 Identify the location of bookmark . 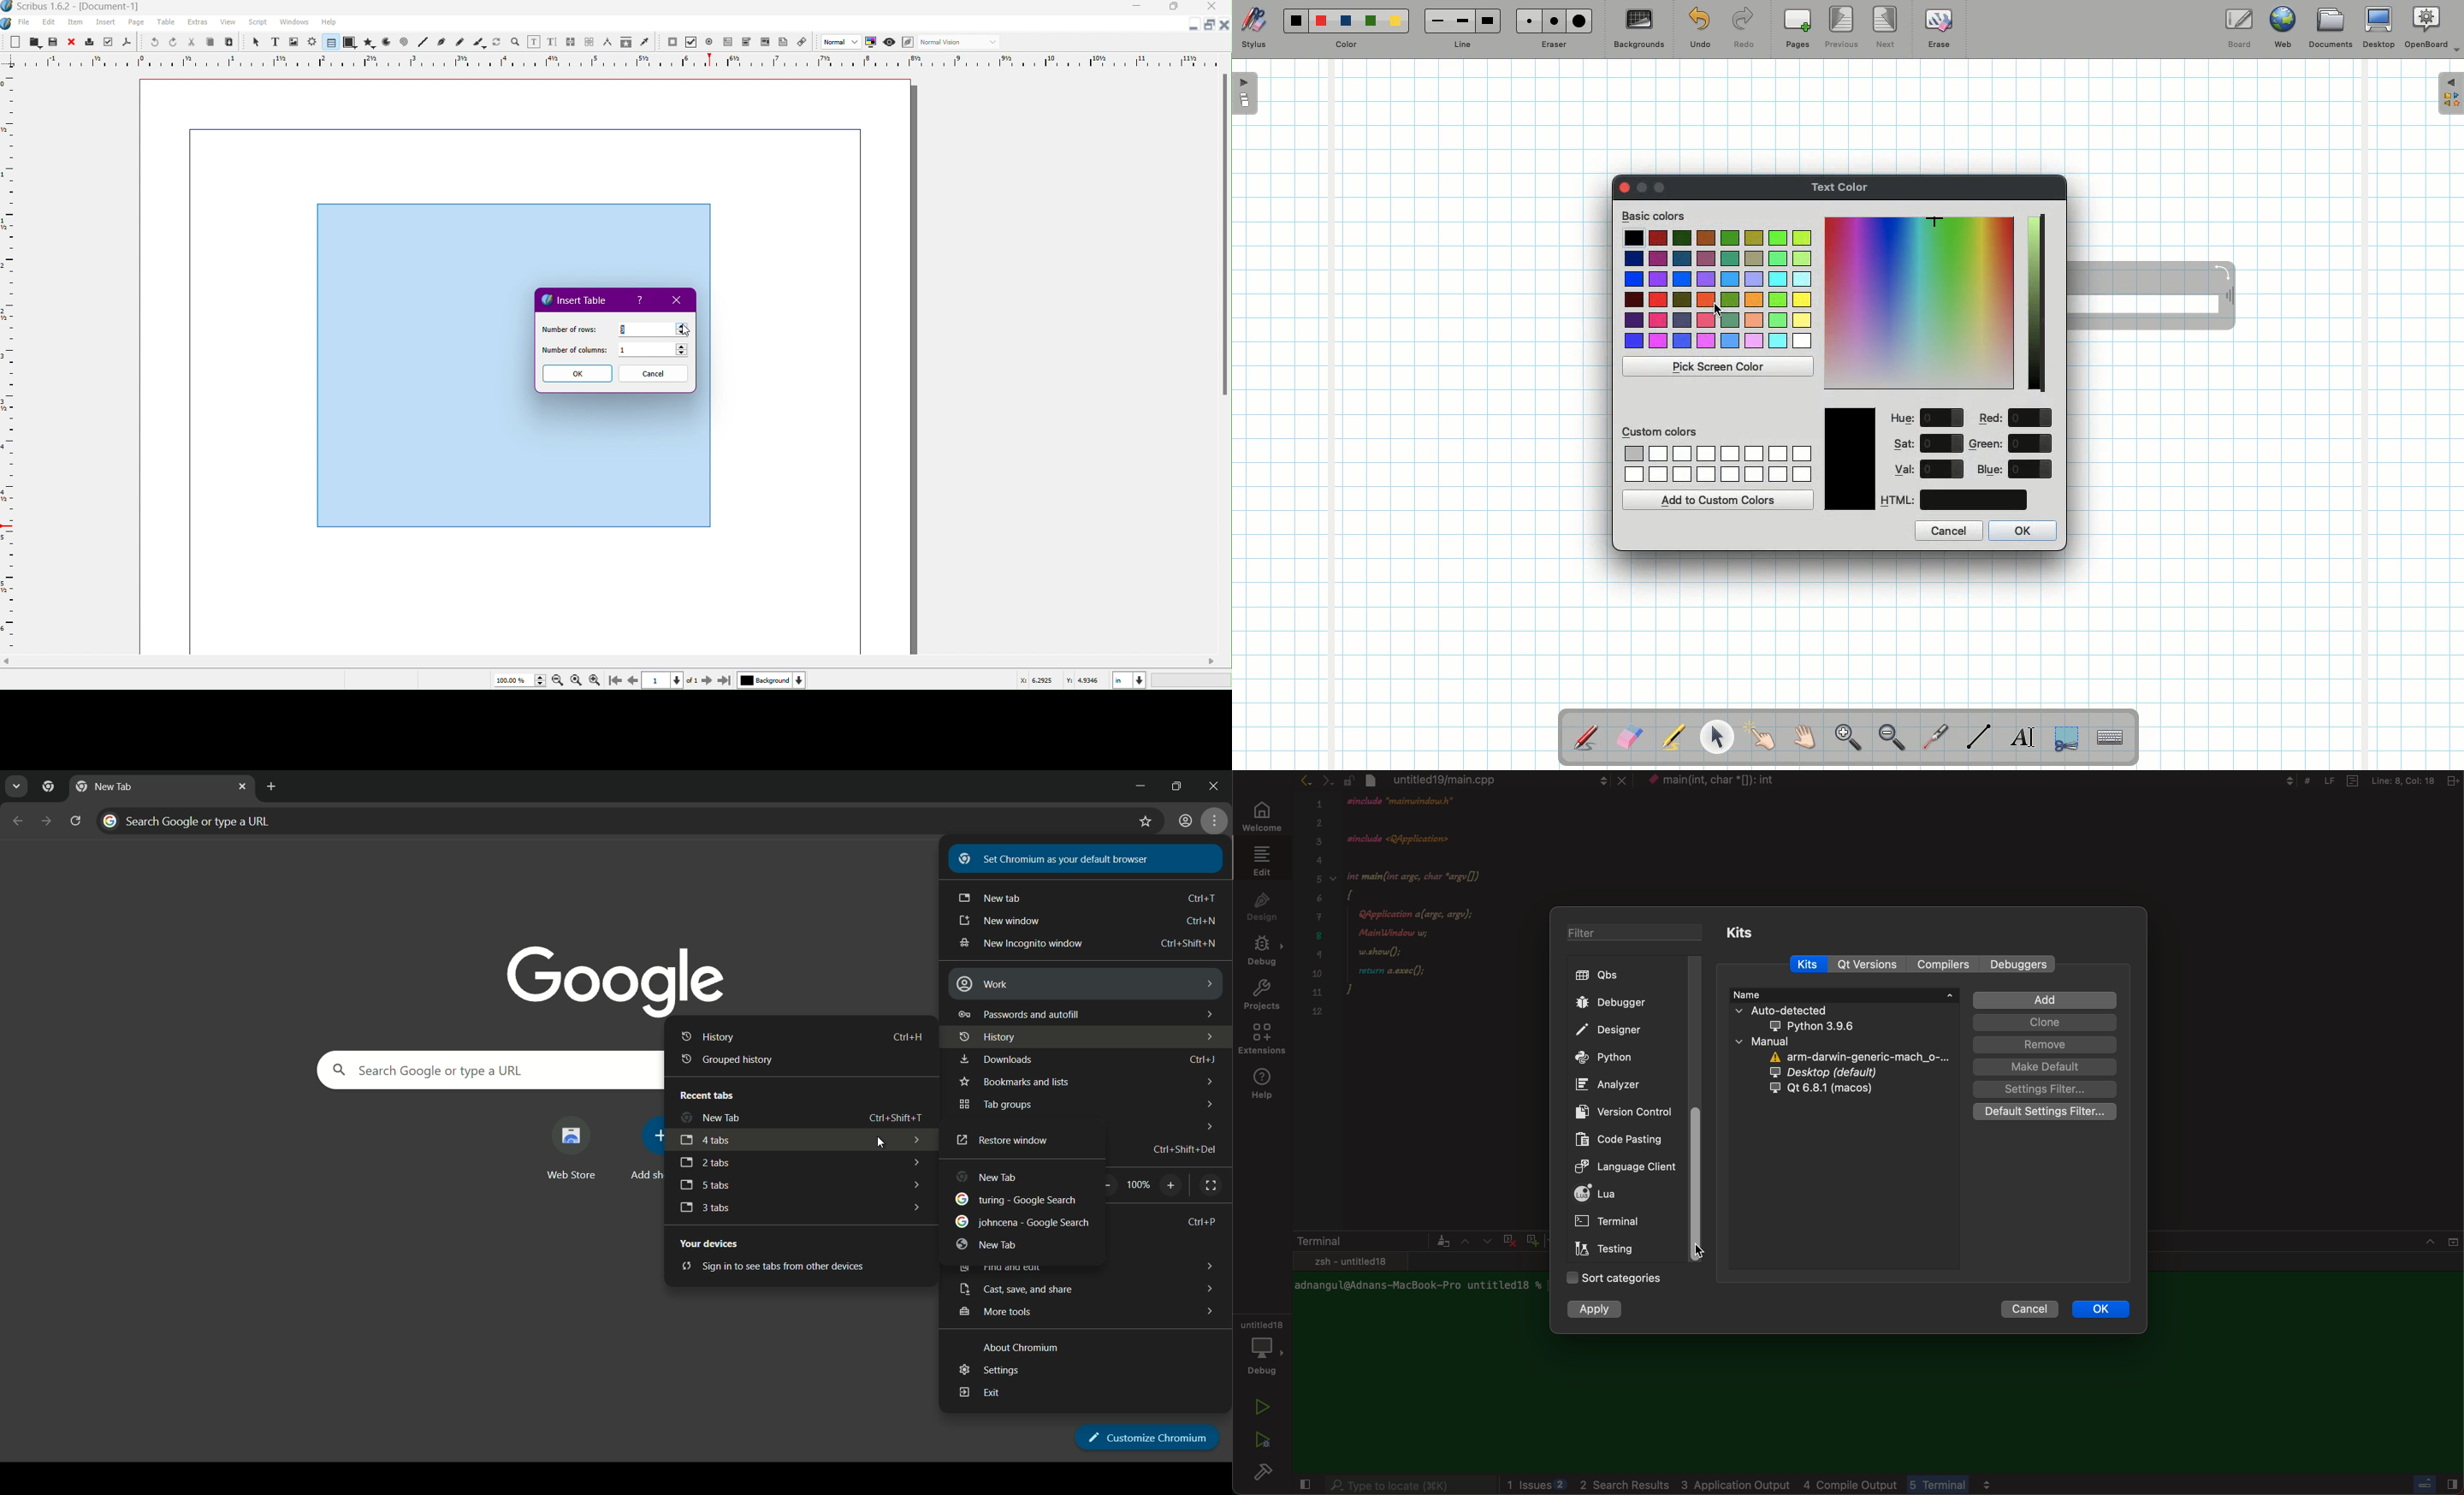
(1141, 824).